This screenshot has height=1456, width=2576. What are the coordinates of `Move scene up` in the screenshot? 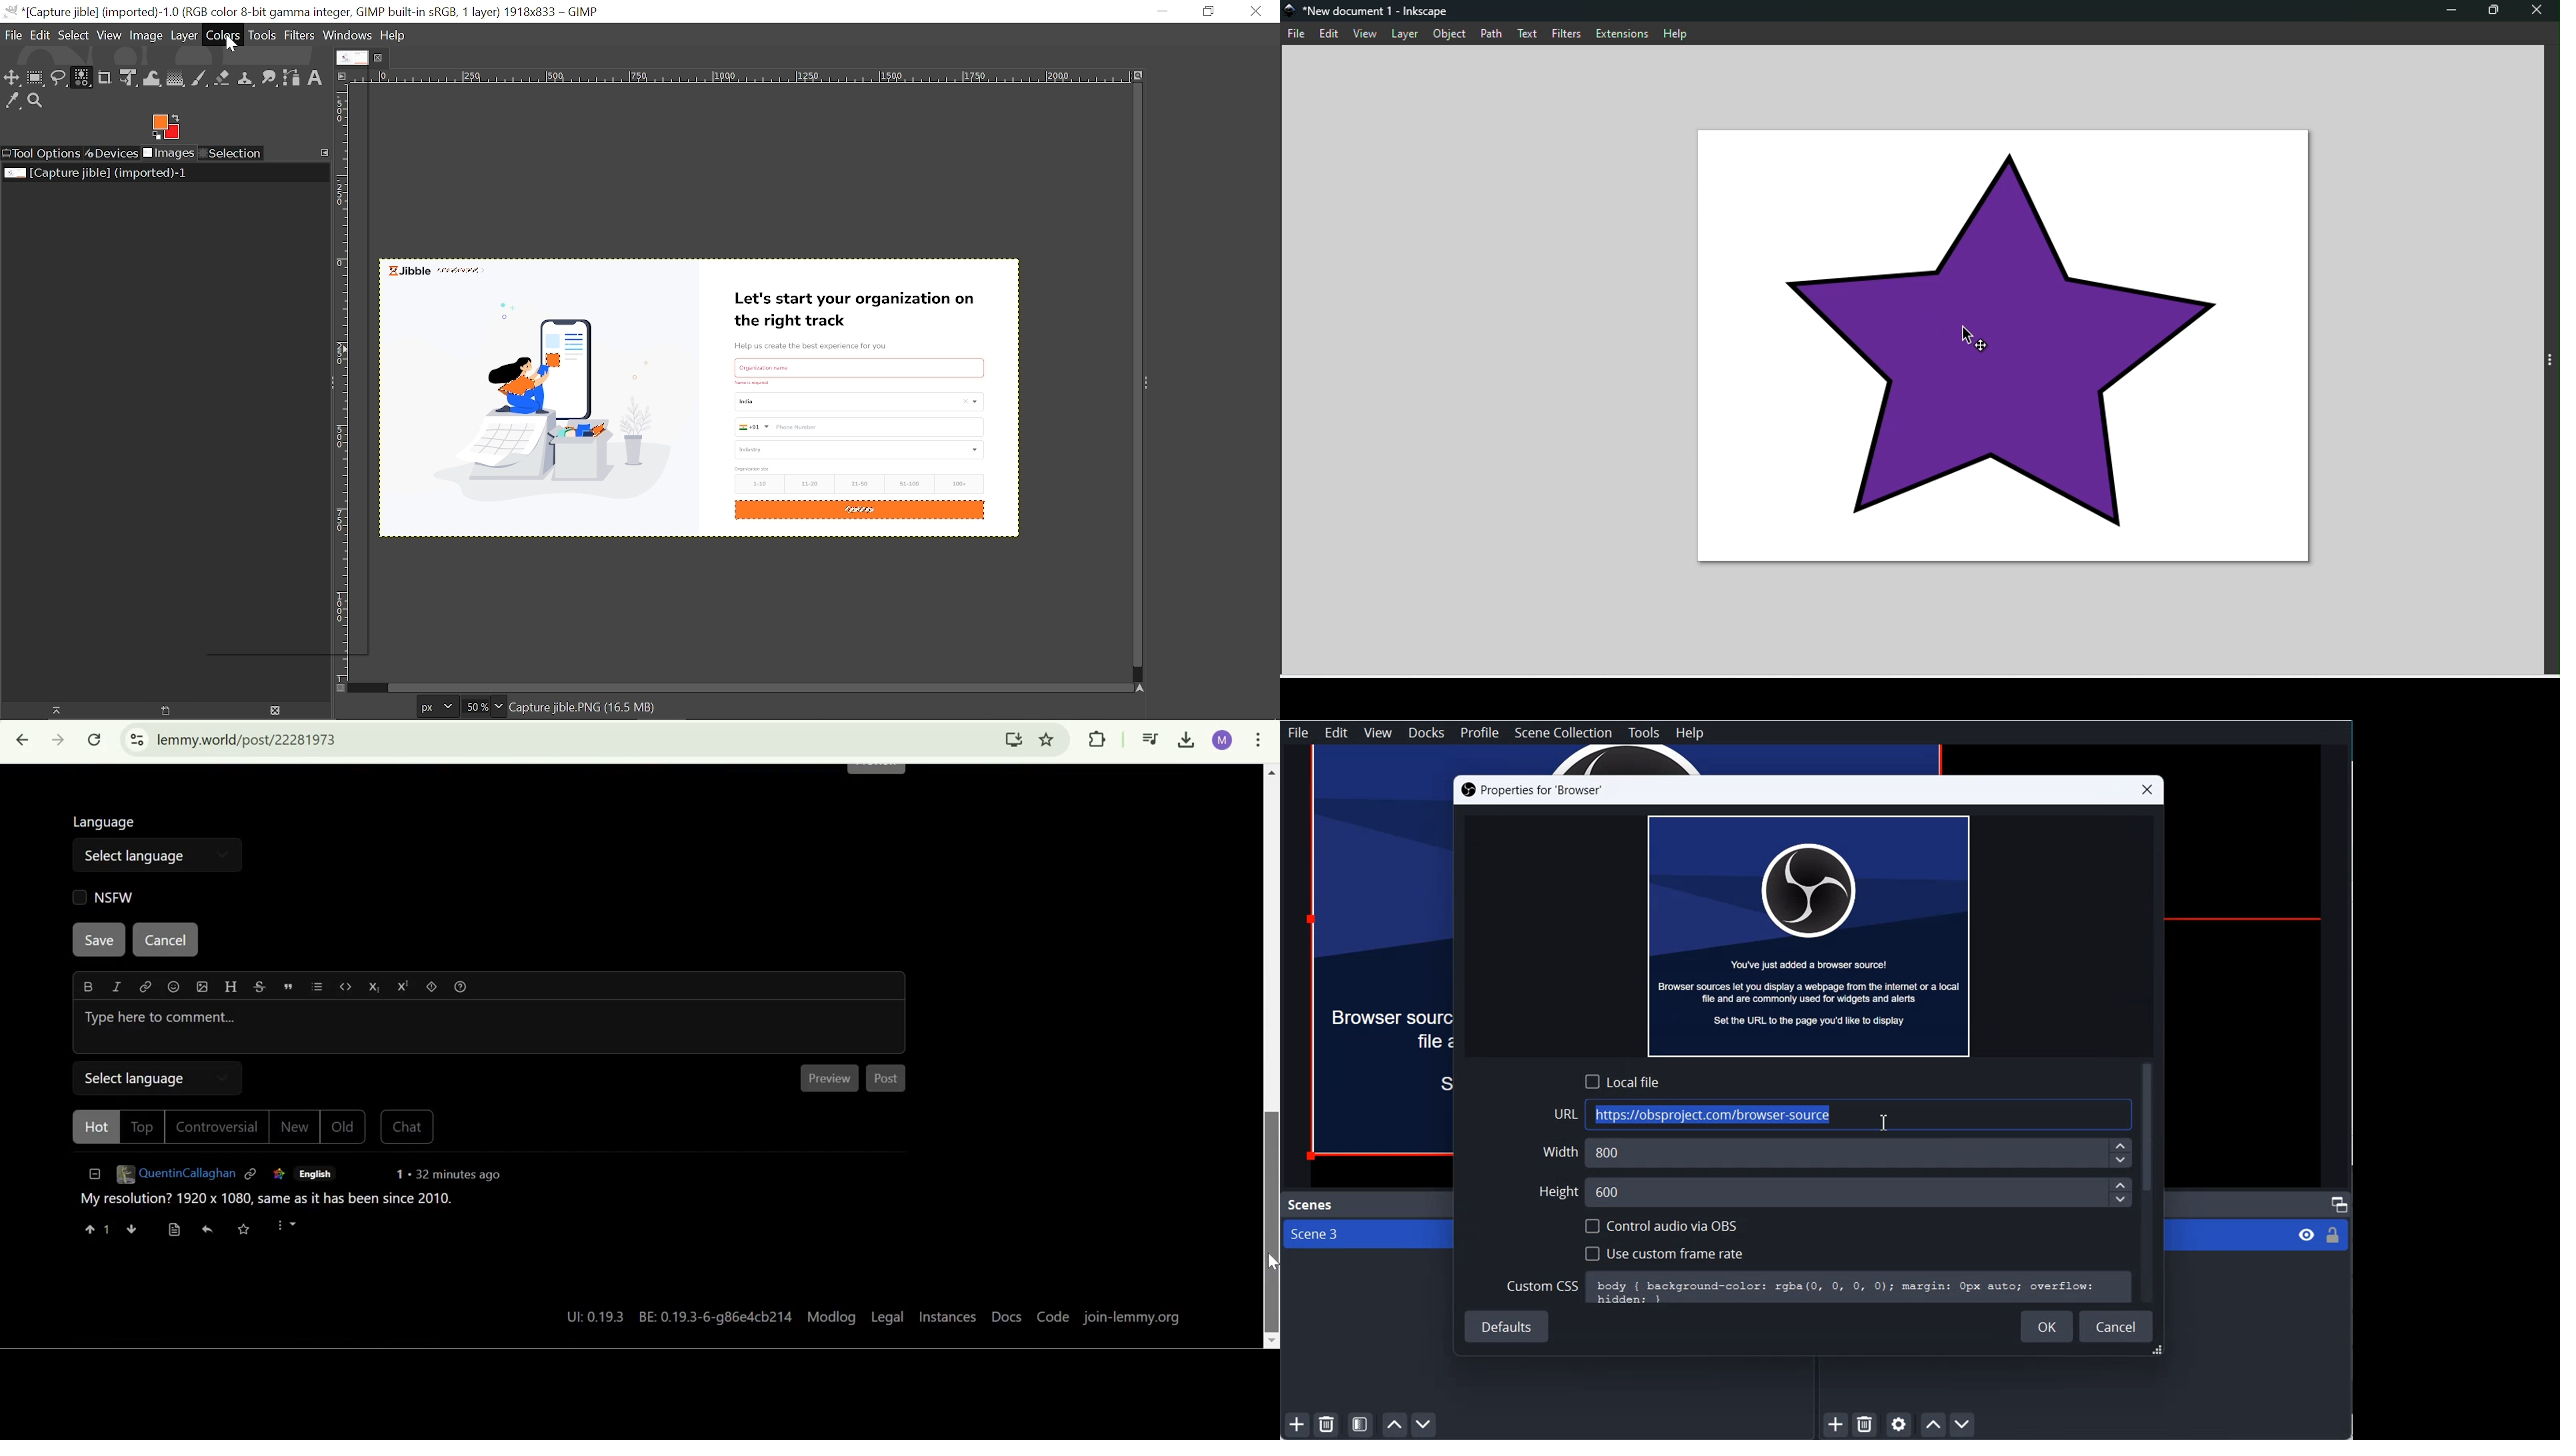 It's located at (1394, 1425).